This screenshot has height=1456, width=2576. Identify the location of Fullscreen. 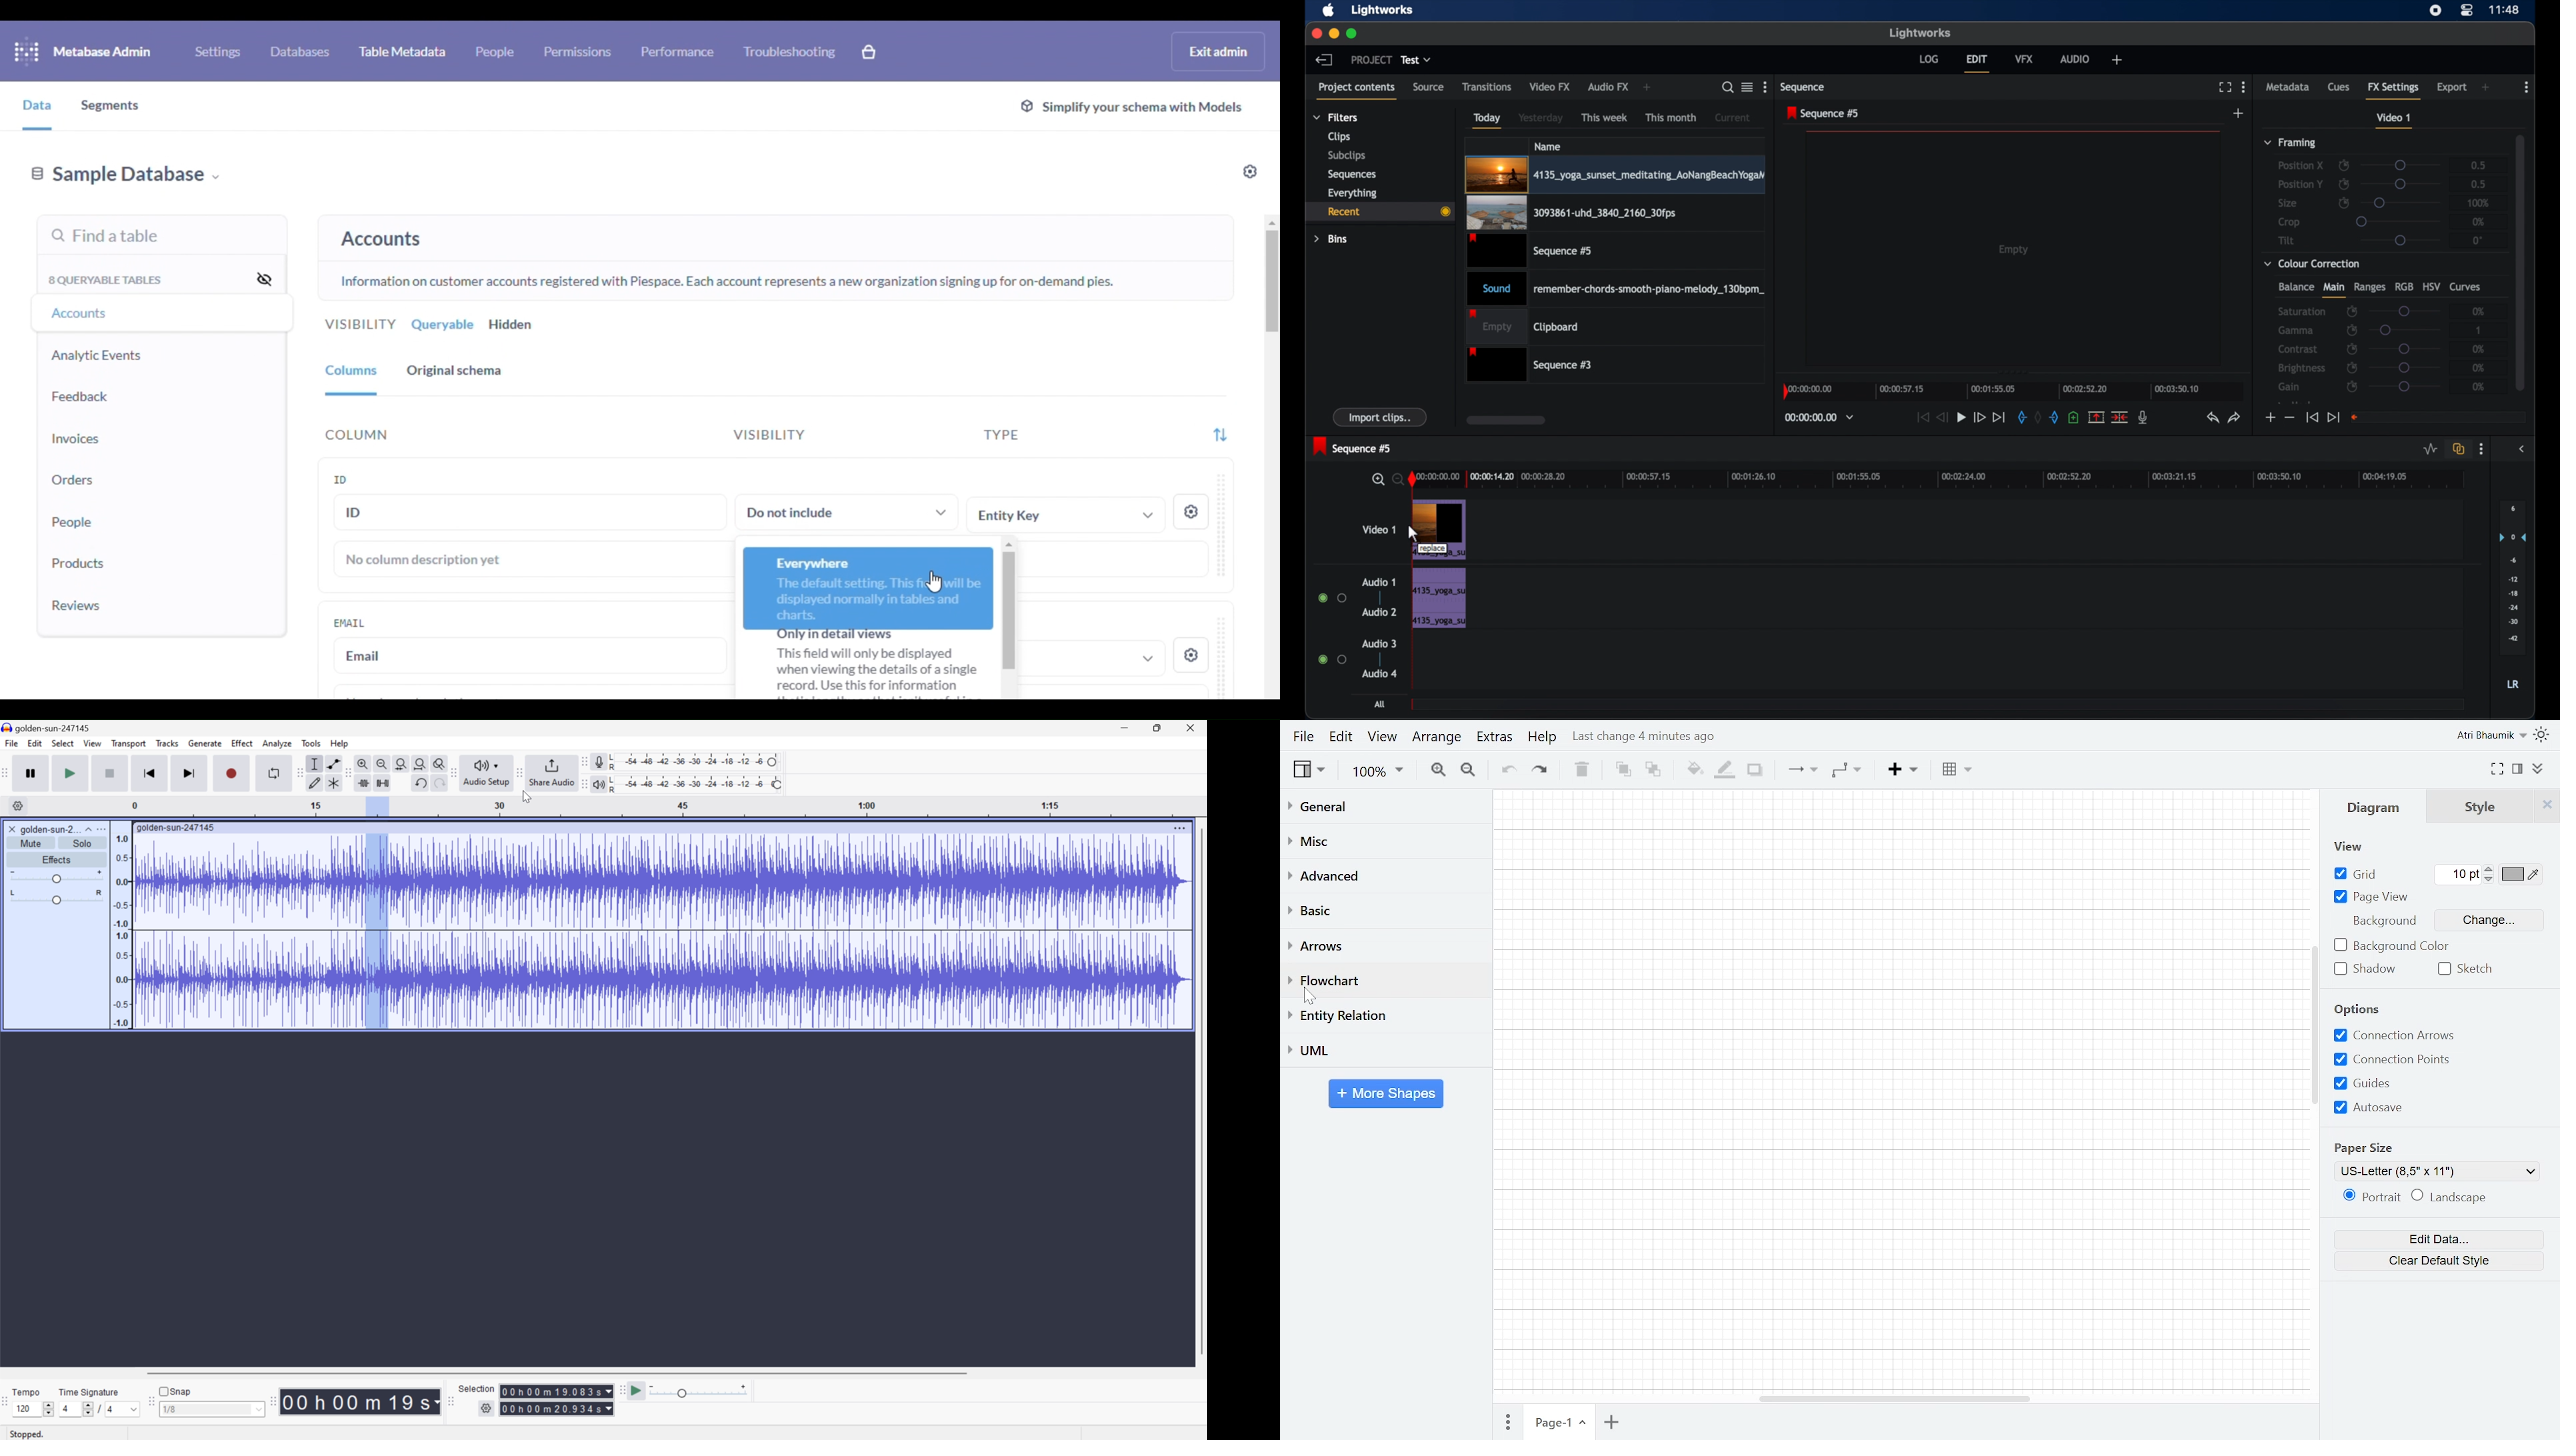
(2498, 770).